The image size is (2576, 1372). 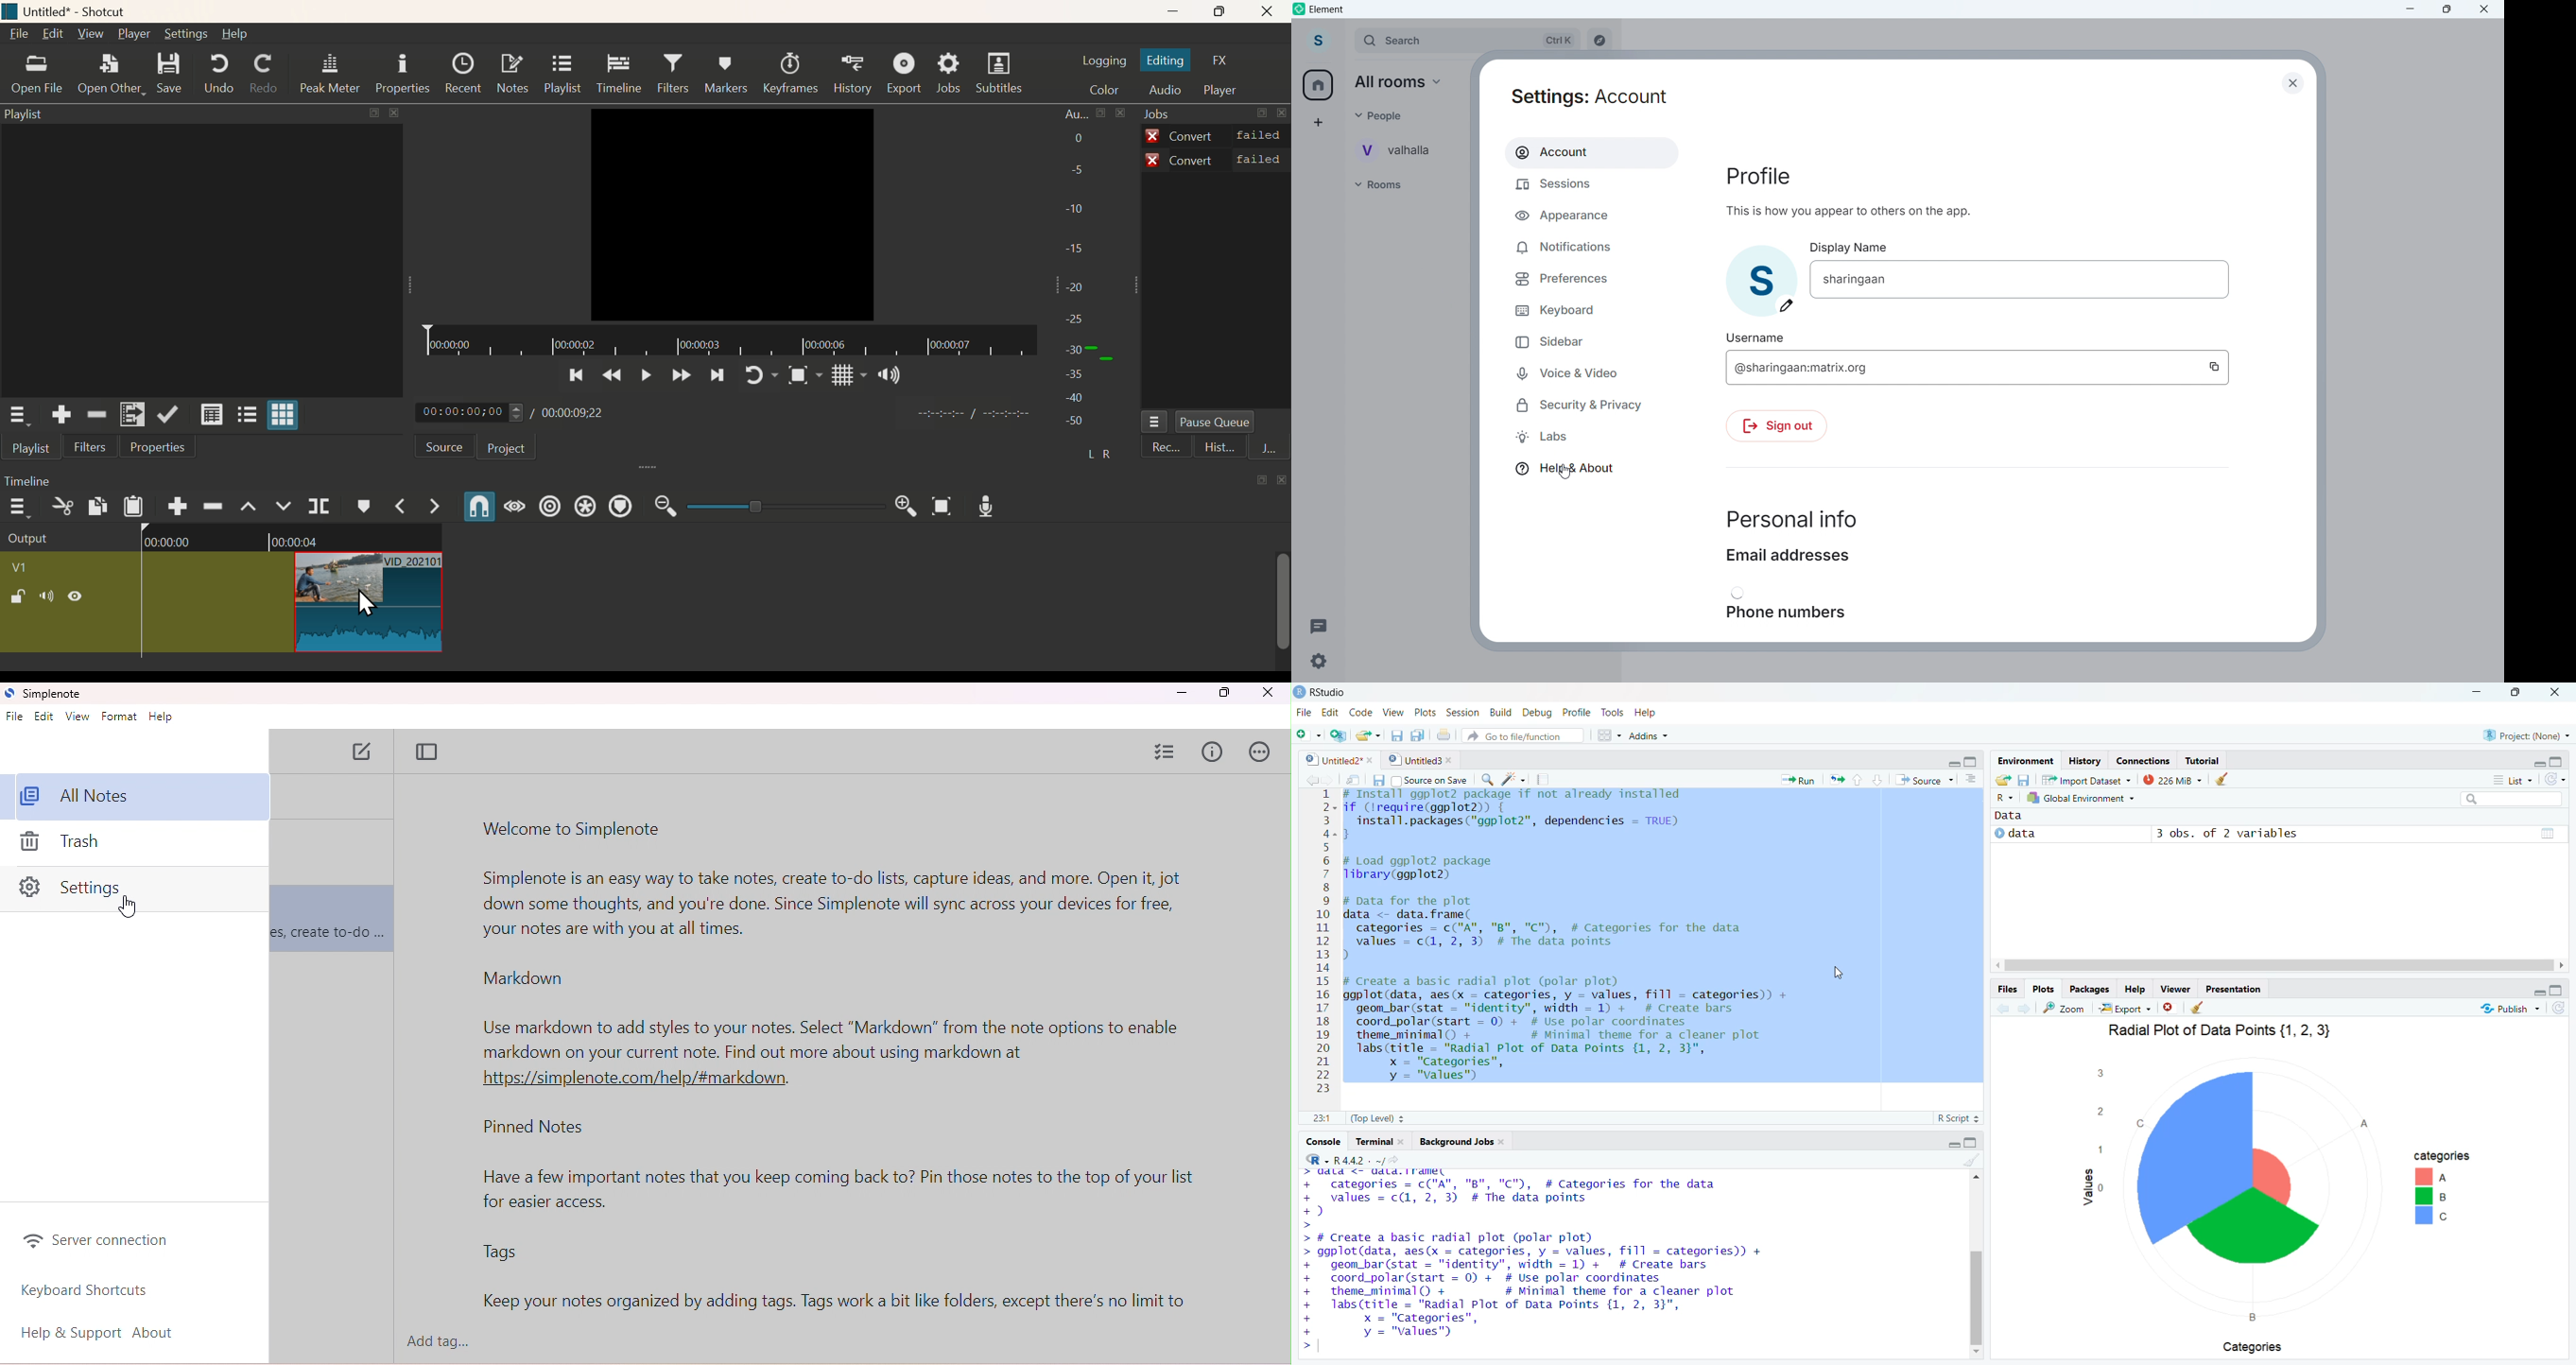 What do you see at coordinates (2027, 779) in the screenshot?
I see `Save workspace` at bounding box center [2027, 779].